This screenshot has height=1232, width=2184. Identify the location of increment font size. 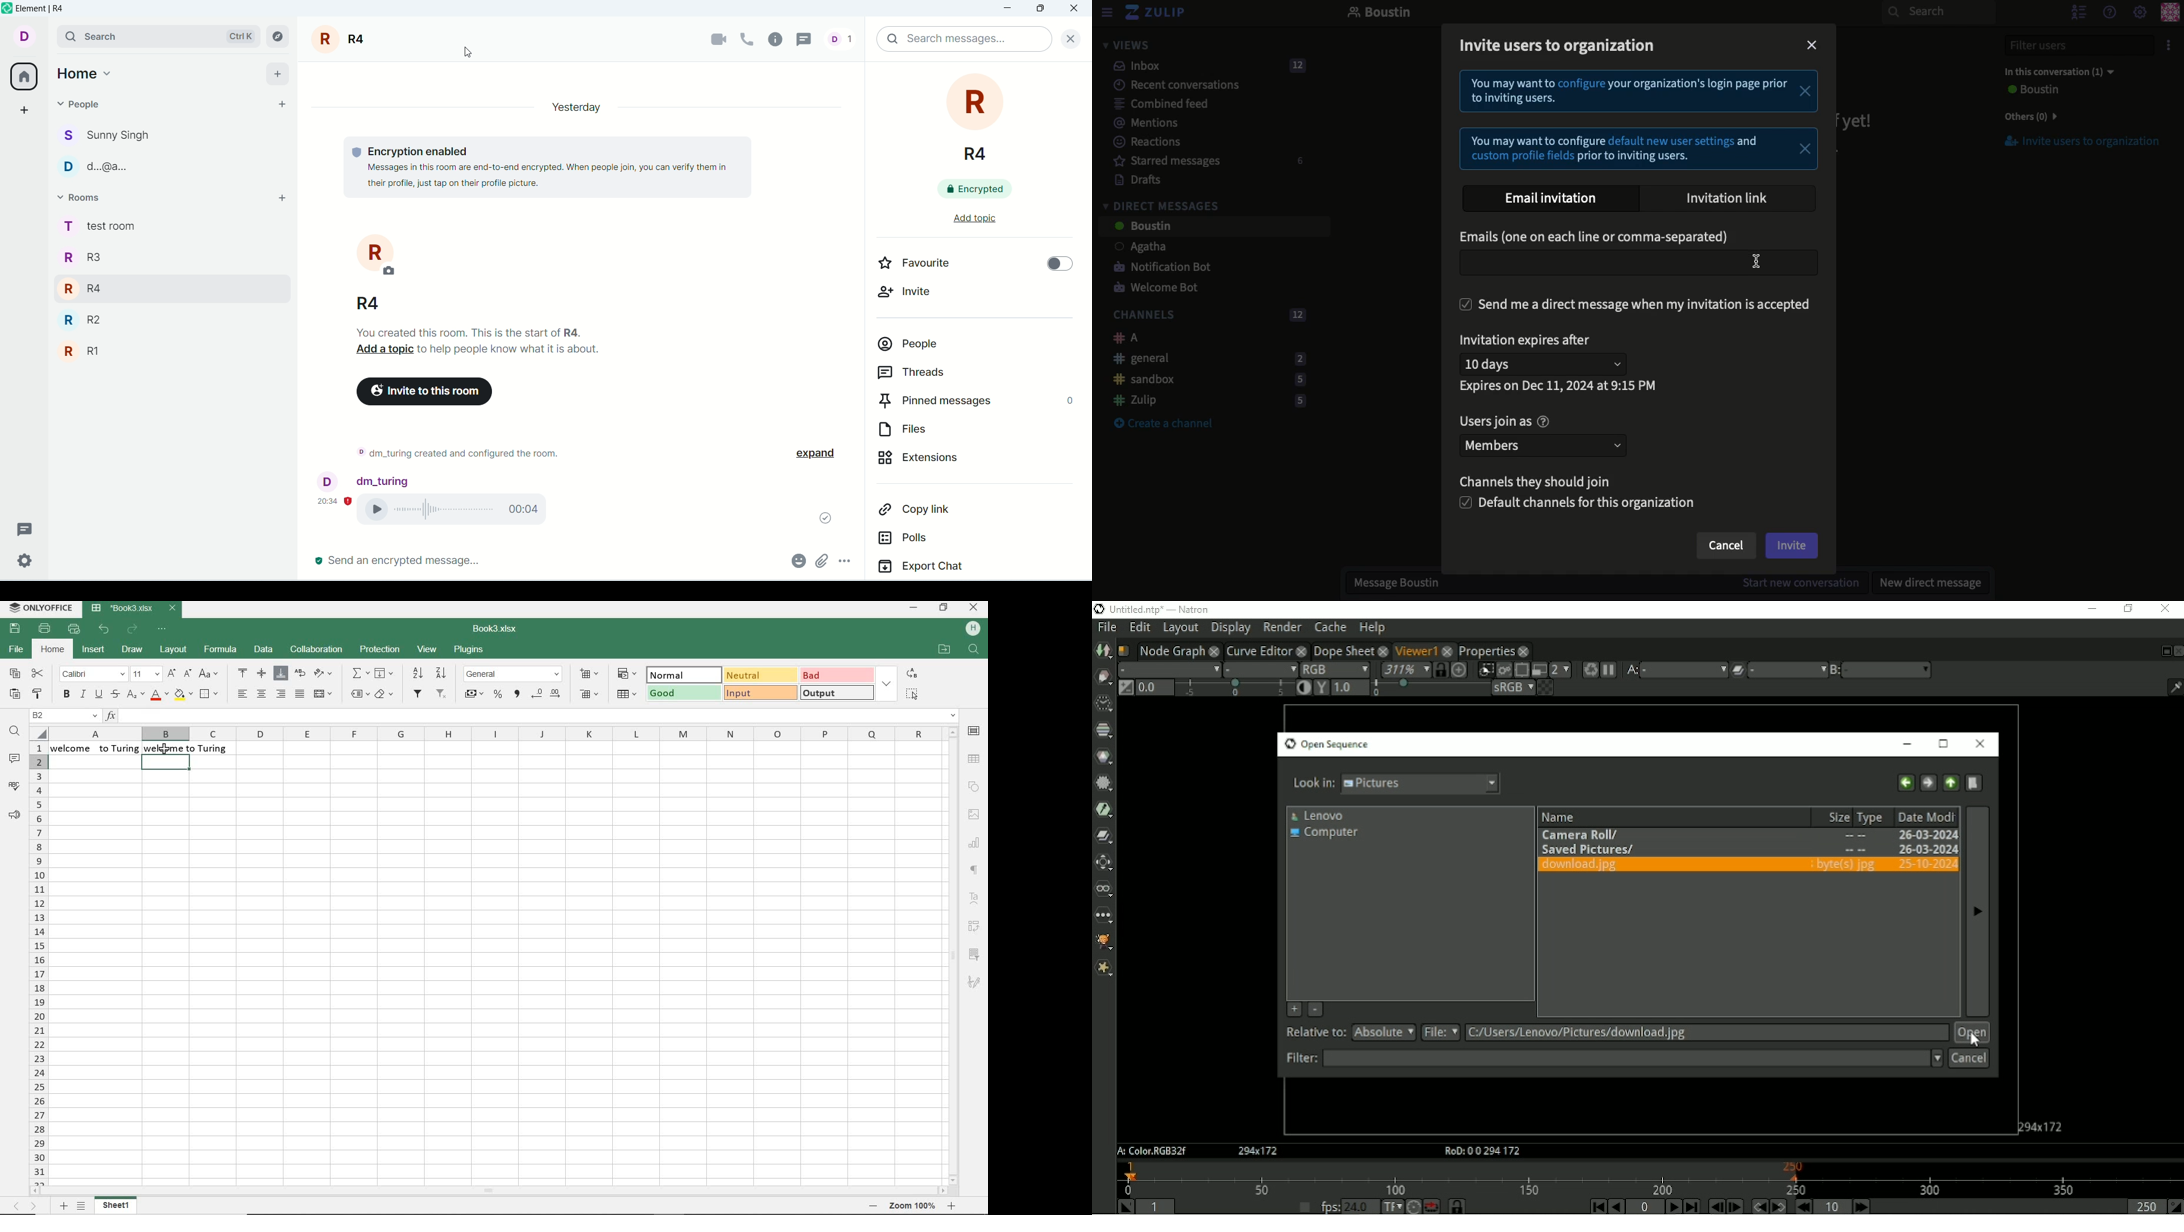
(171, 675).